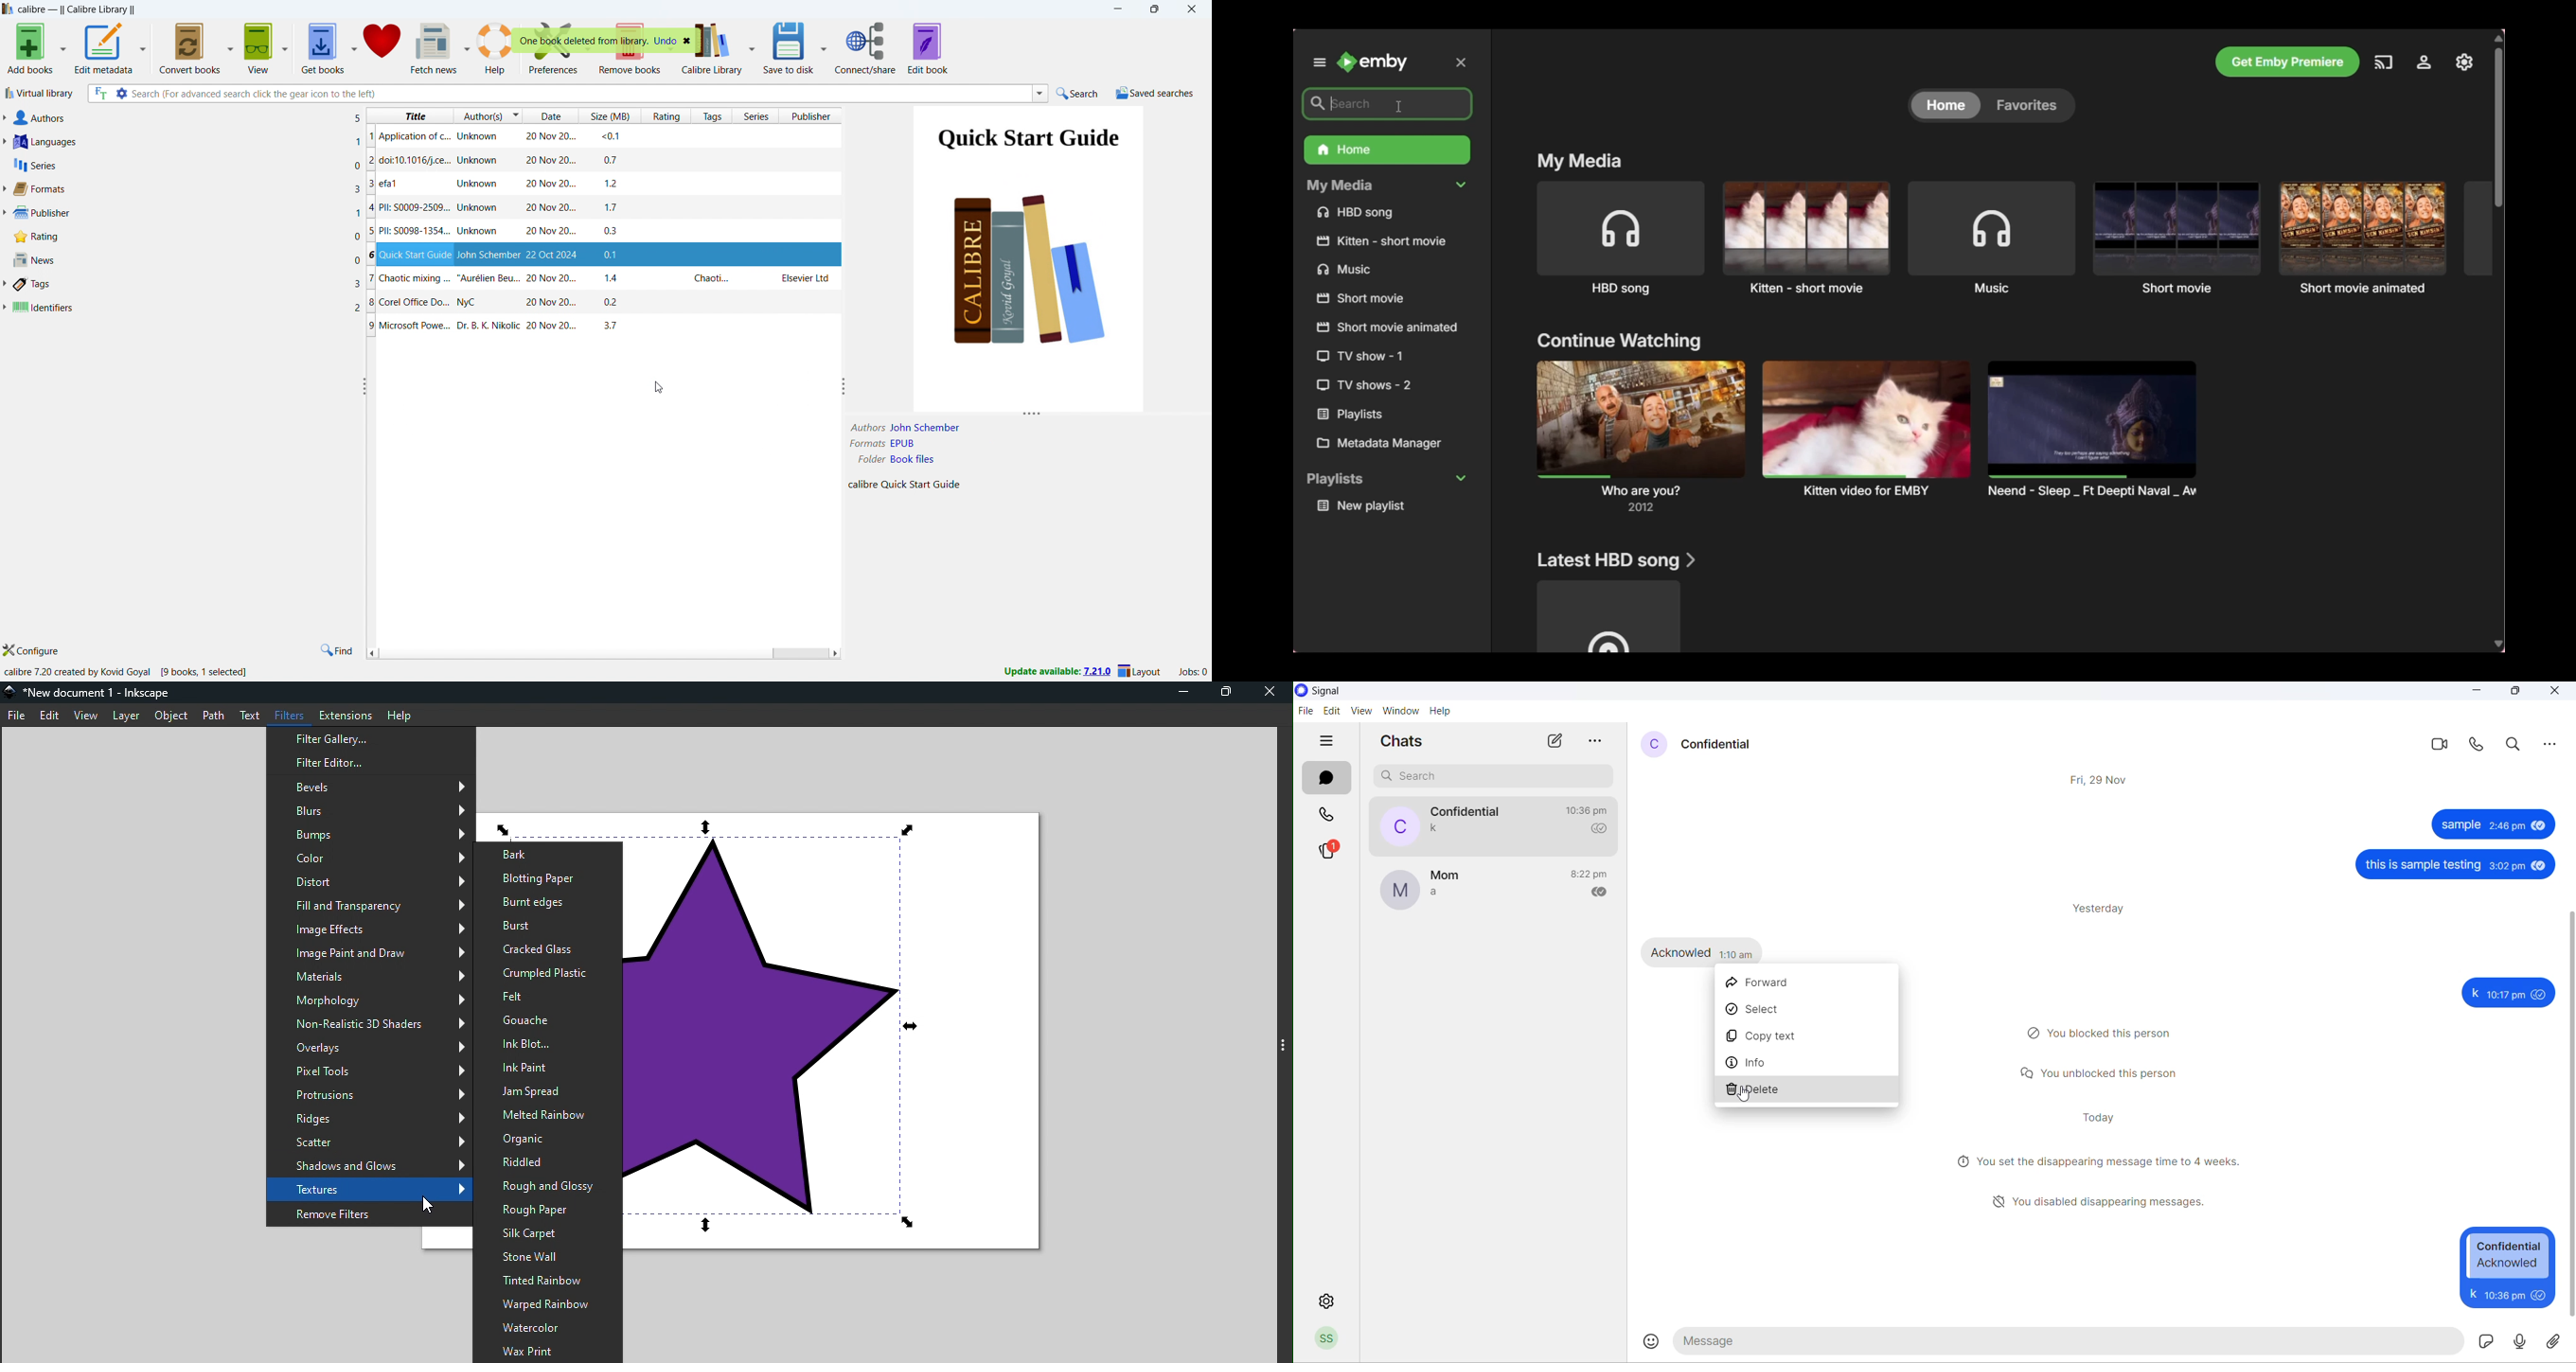 This screenshot has height=1372, width=2576. Describe the element at coordinates (1041, 93) in the screenshot. I see `search history` at that location.